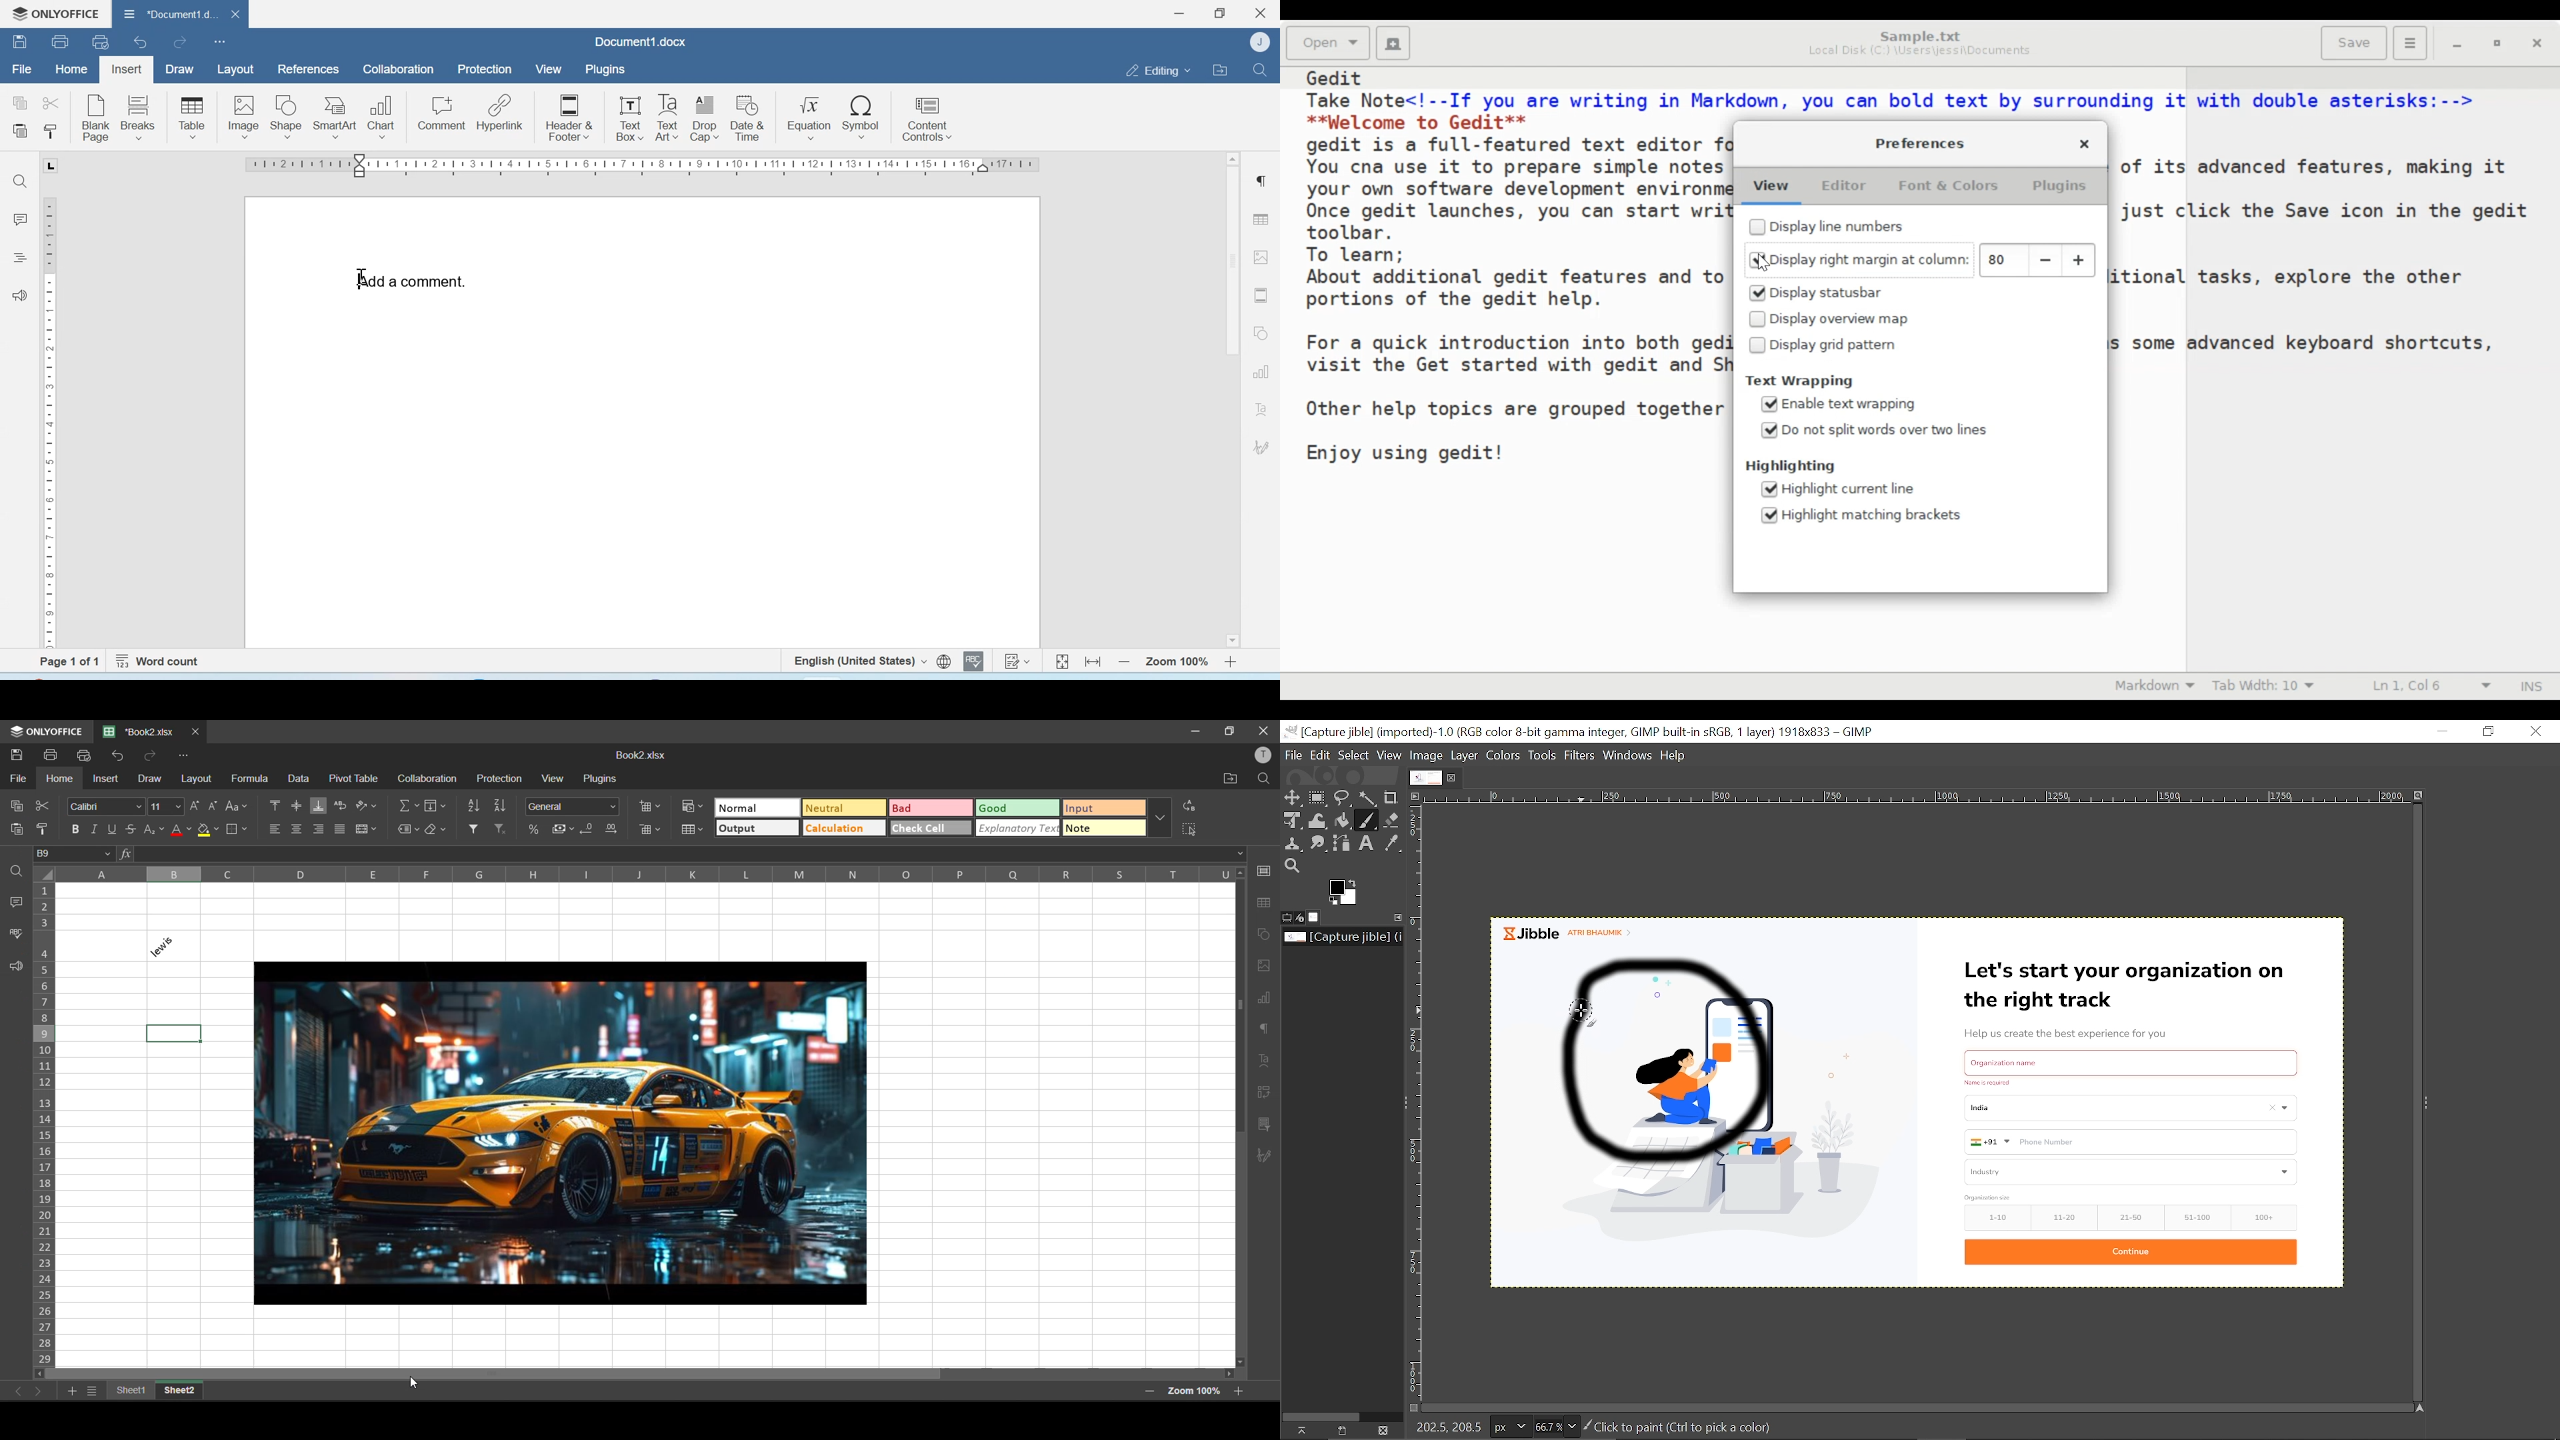 Image resolution: width=2576 pixels, height=1456 pixels. Describe the element at coordinates (1232, 779) in the screenshot. I see `open location` at that location.